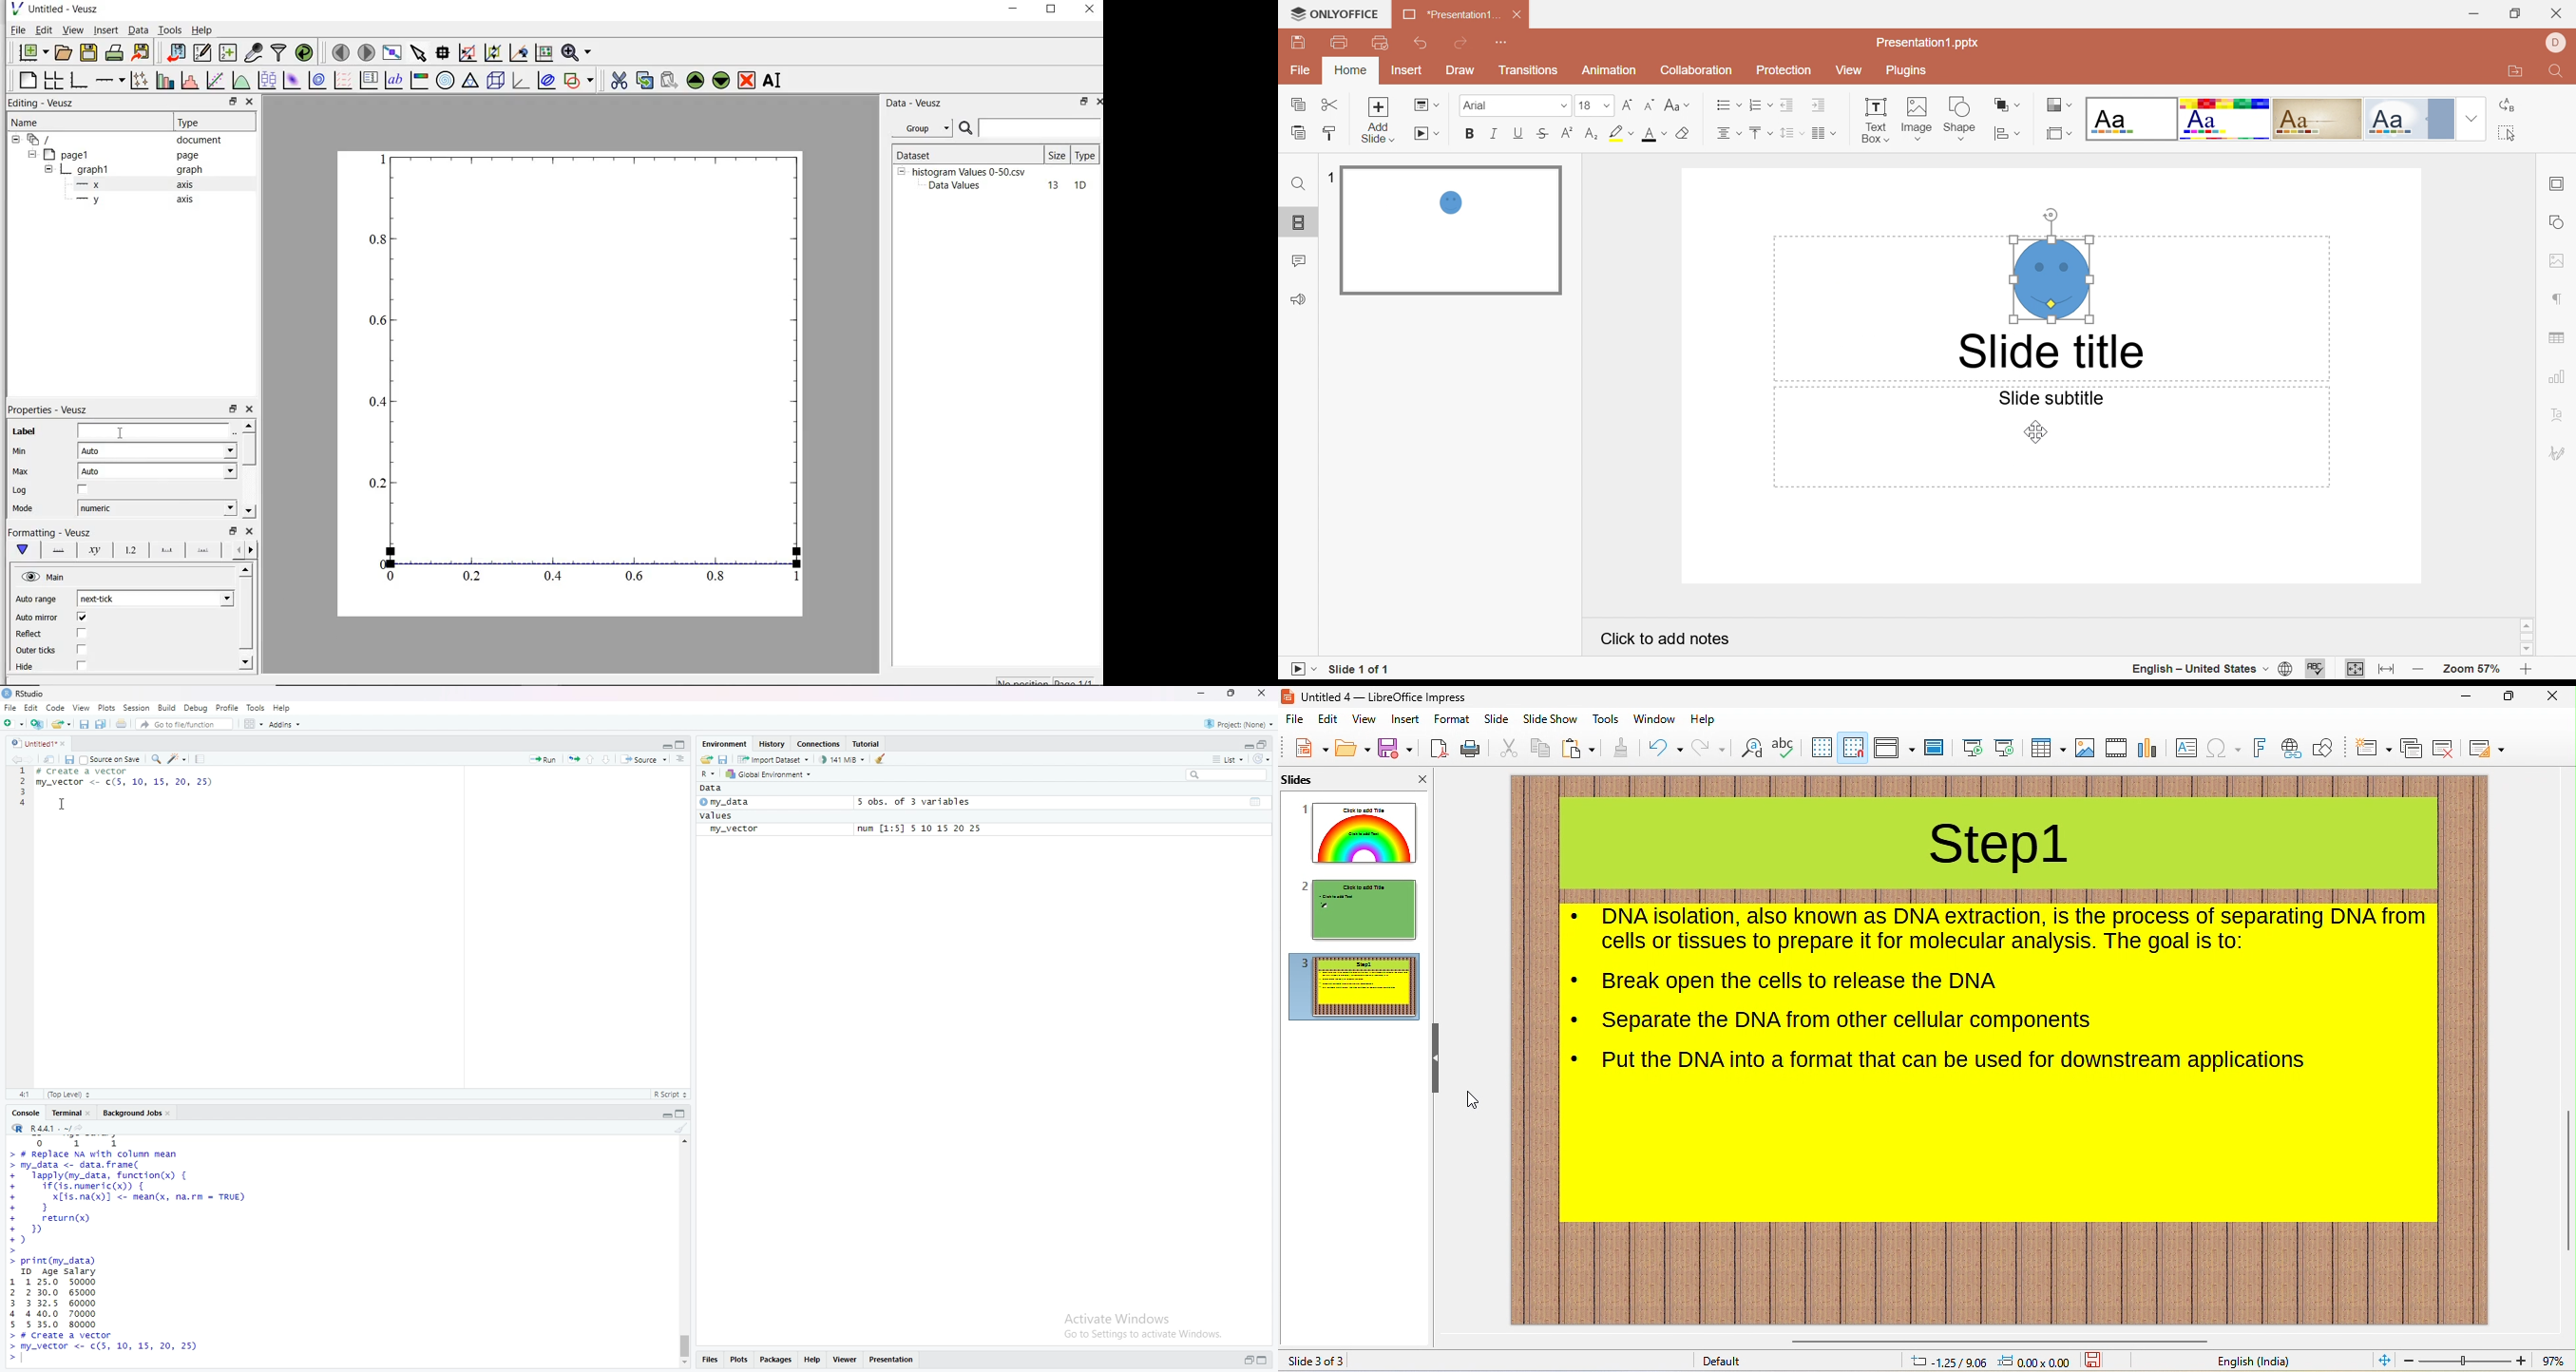 The height and width of the screenshot is (1372, 2576). I want to click on help, so click(1703, 719).